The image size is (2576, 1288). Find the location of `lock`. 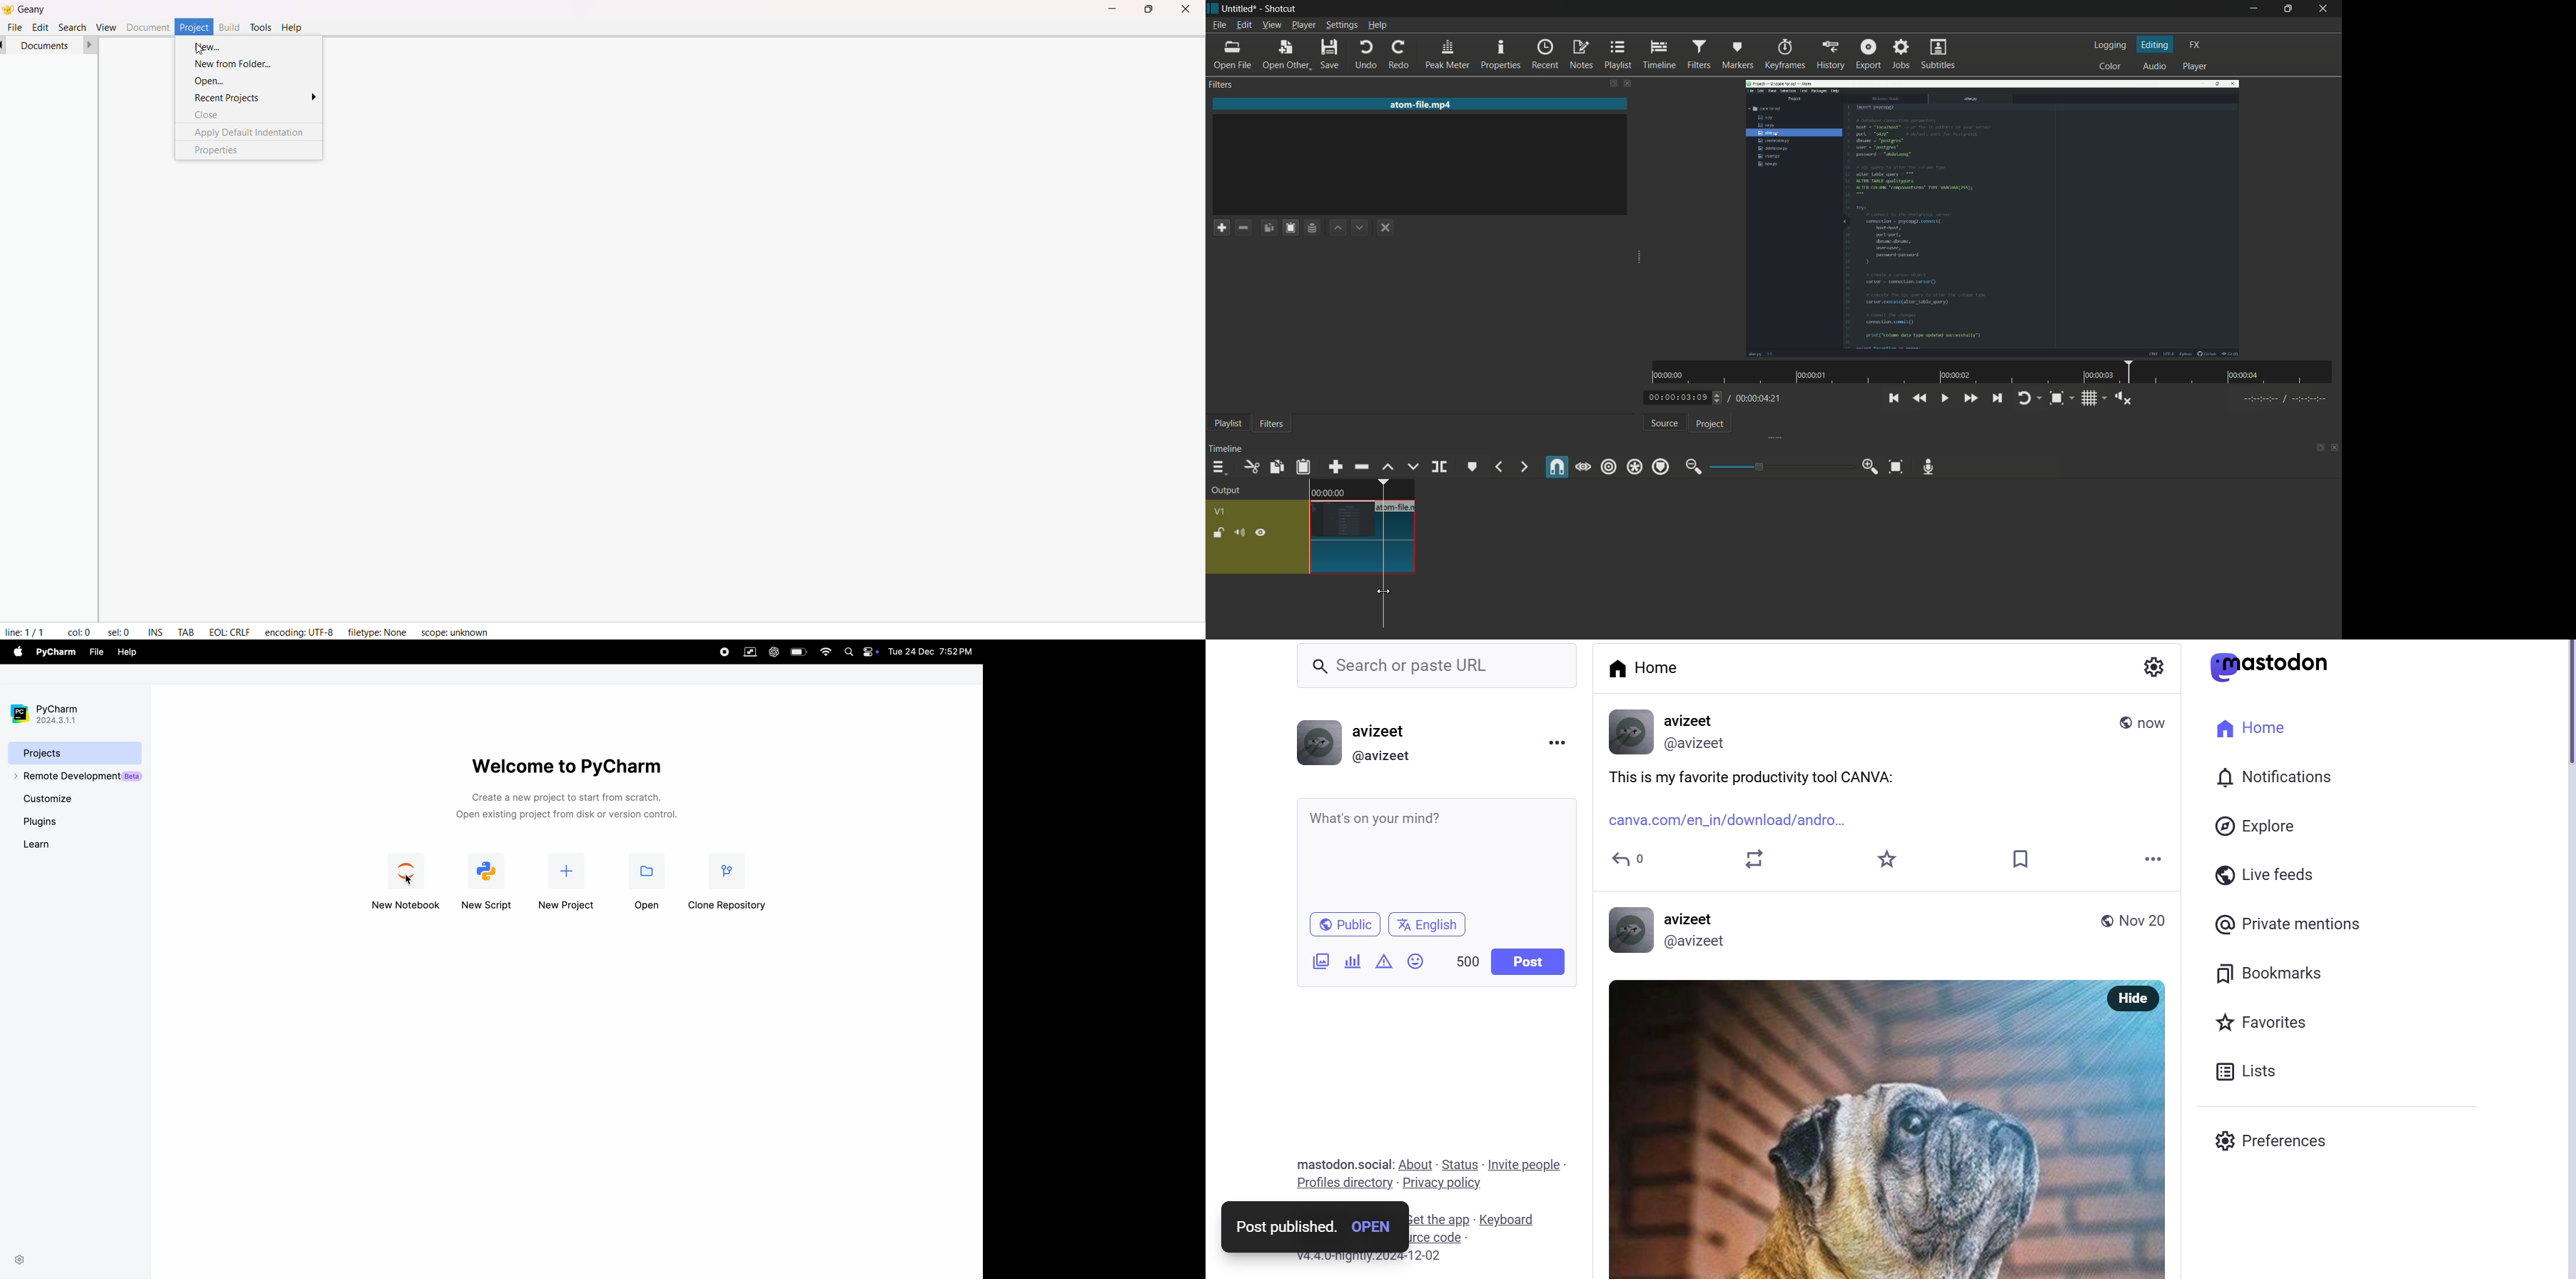

lock is located at coordinates (1218, 534).